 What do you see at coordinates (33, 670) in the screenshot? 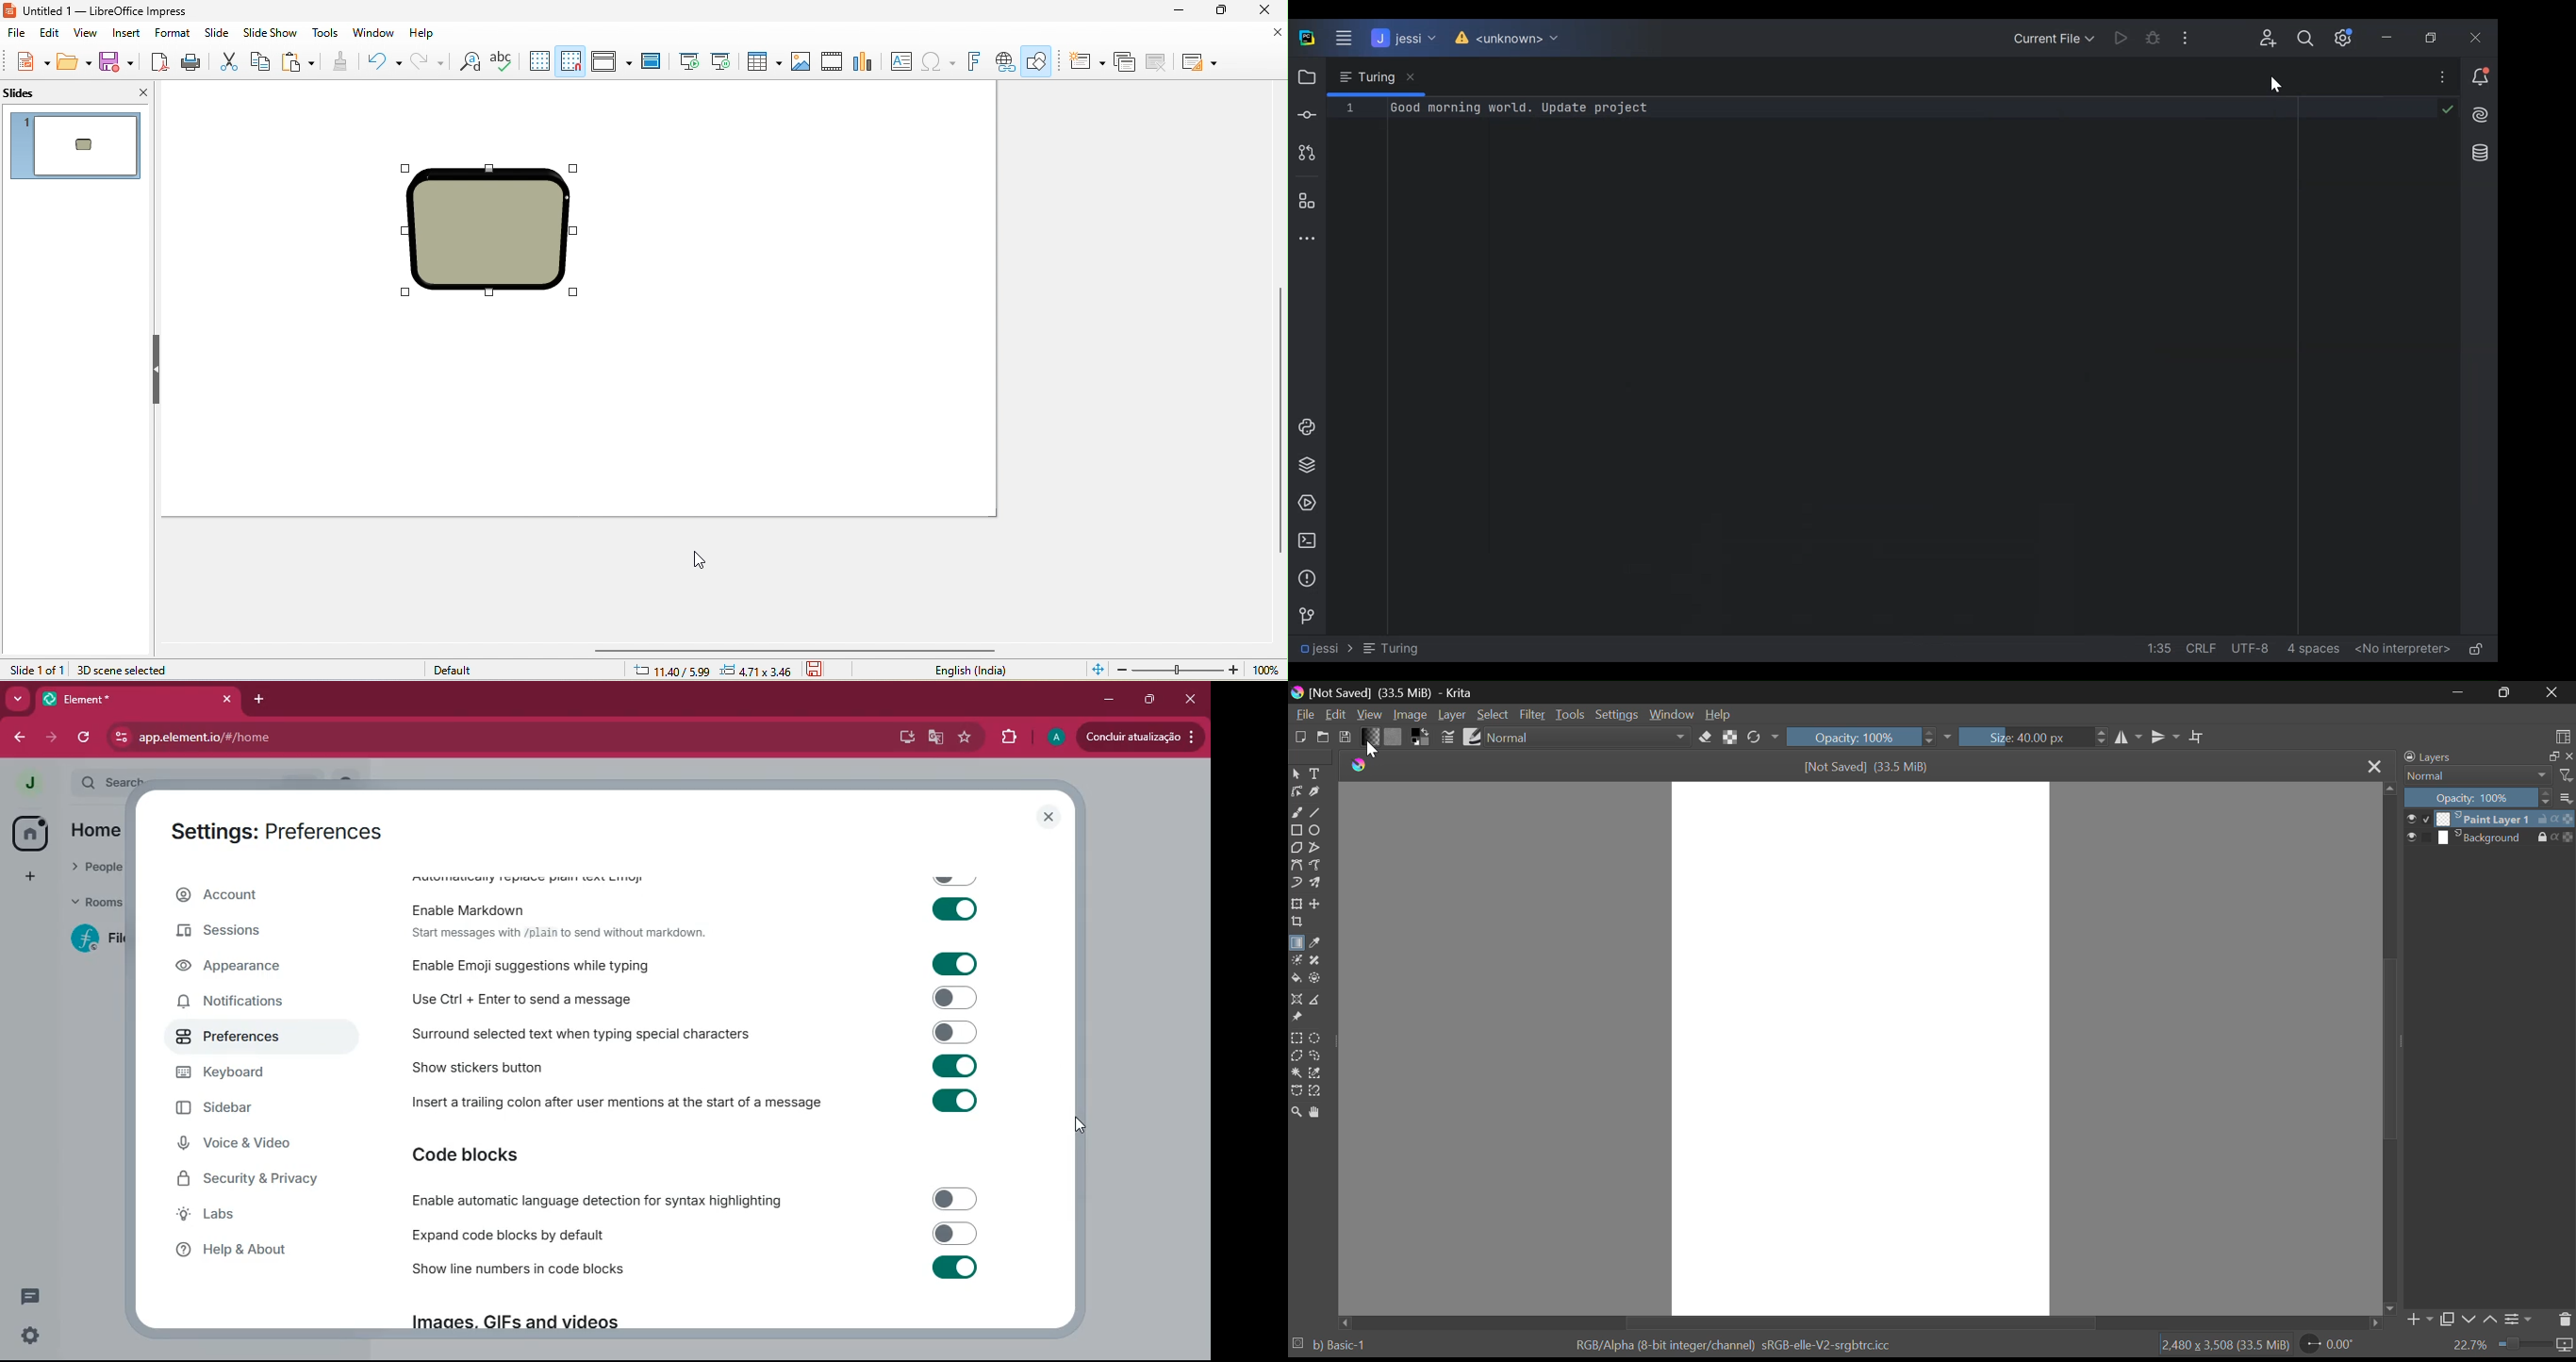
I see `slide 1 to 1` at bounding box center [33, 670].